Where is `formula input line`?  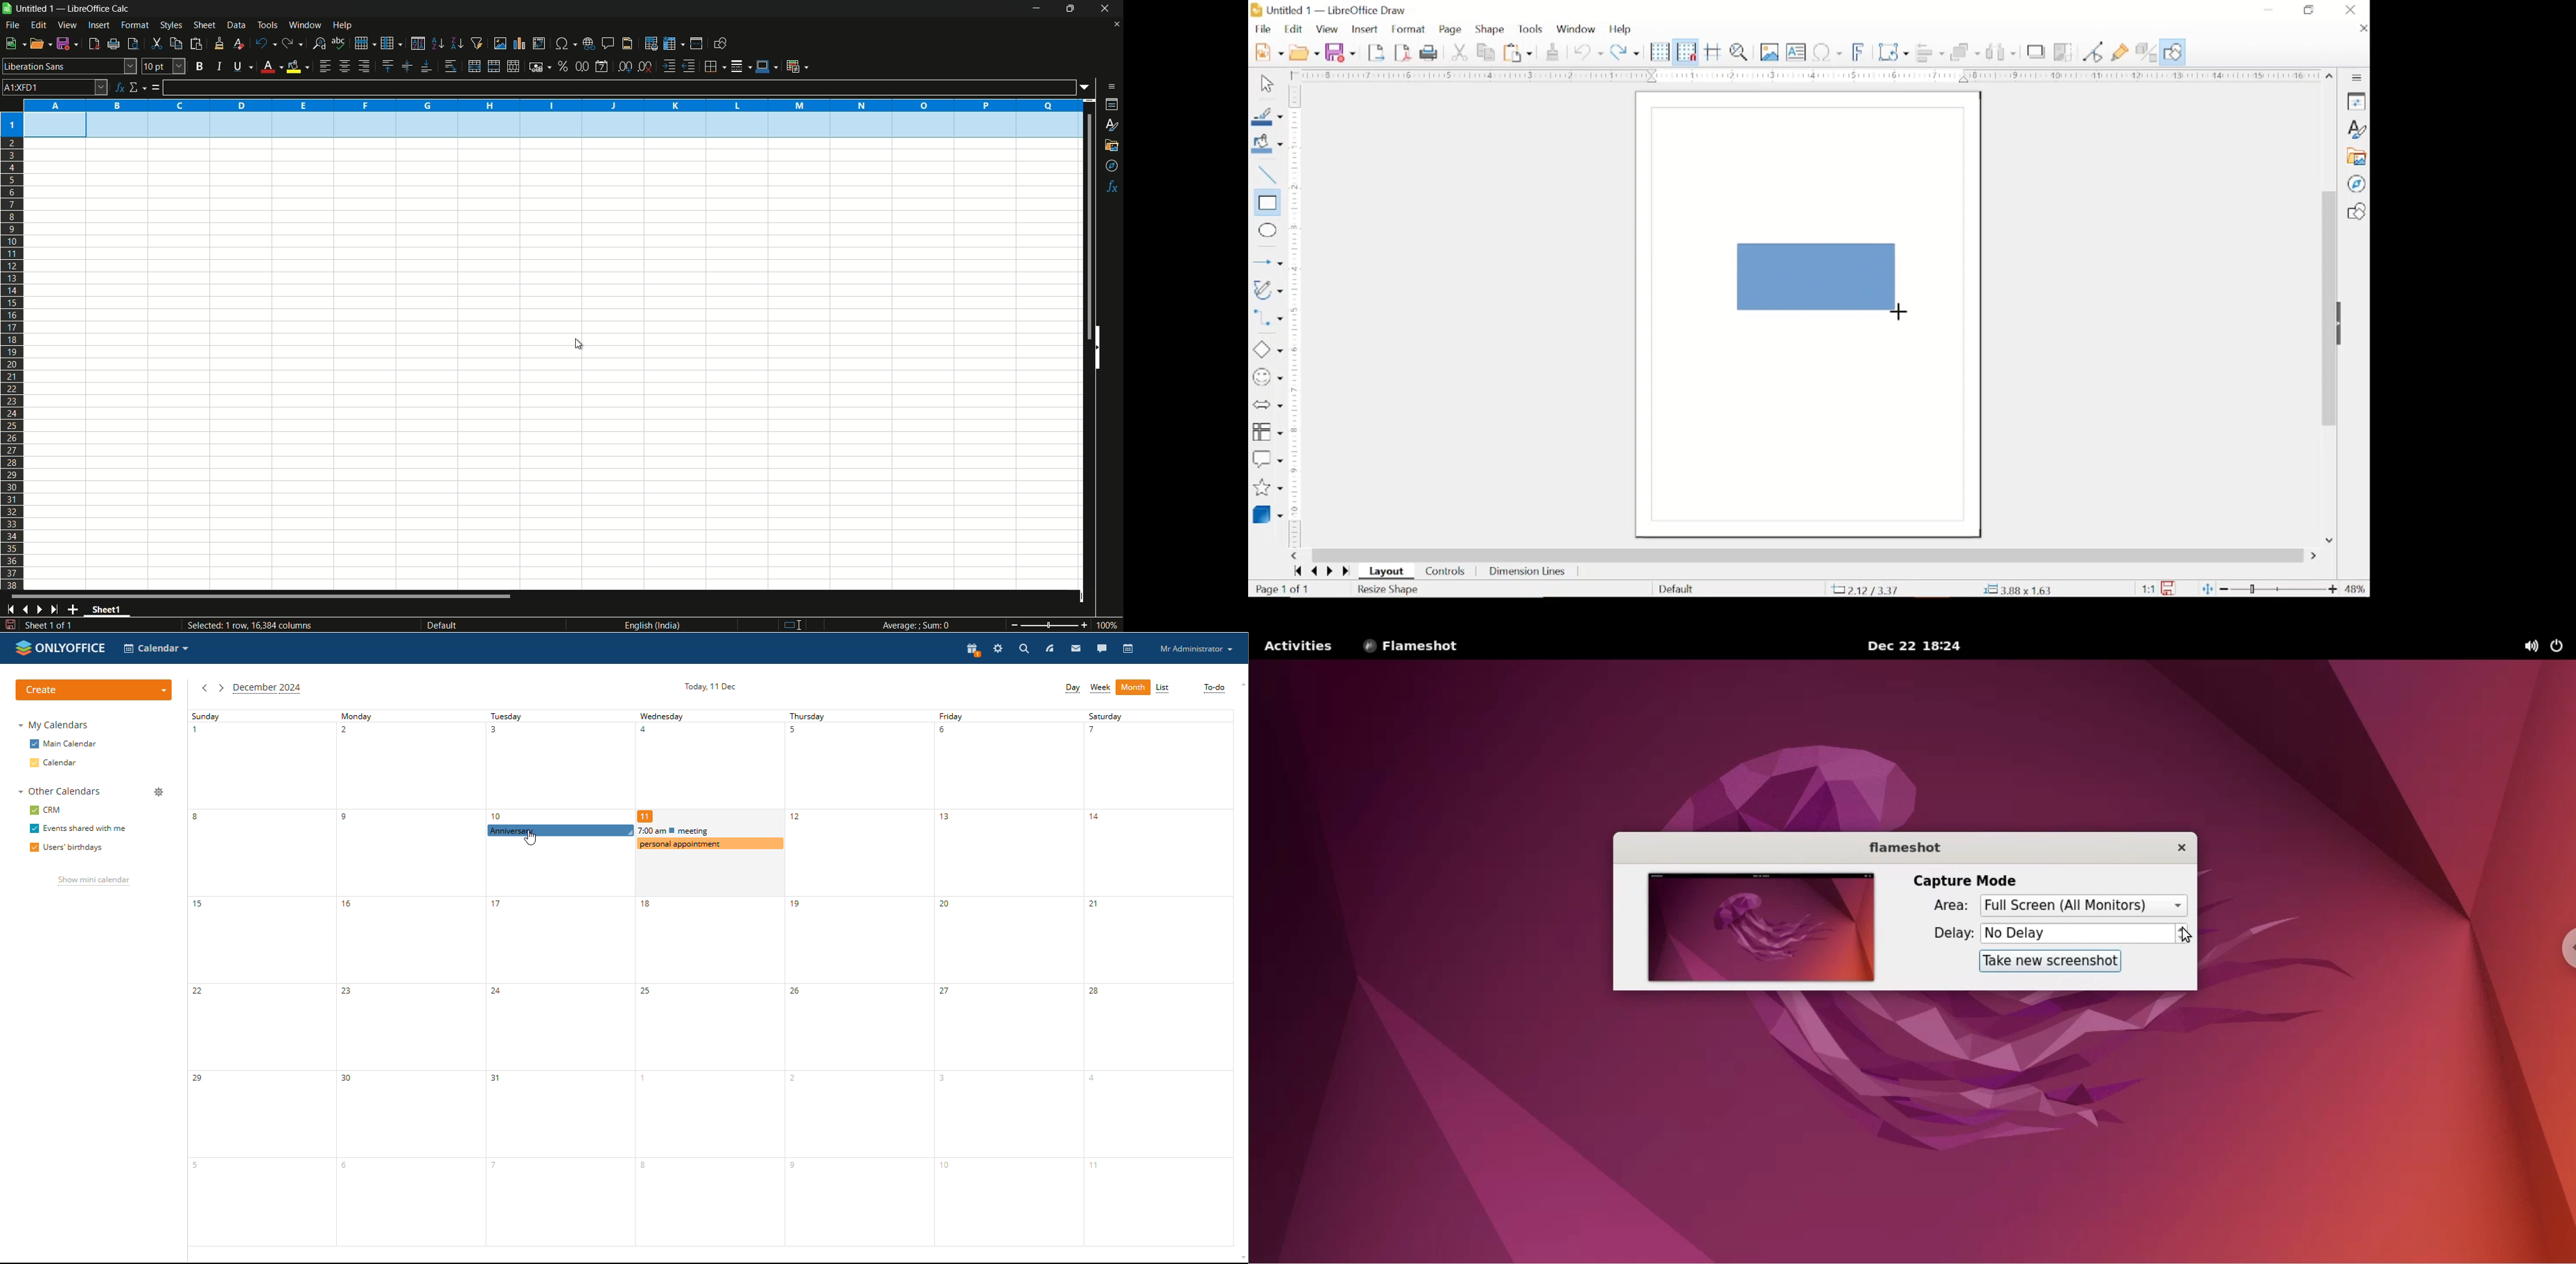
formula input line is located at coordinates (619, 87).